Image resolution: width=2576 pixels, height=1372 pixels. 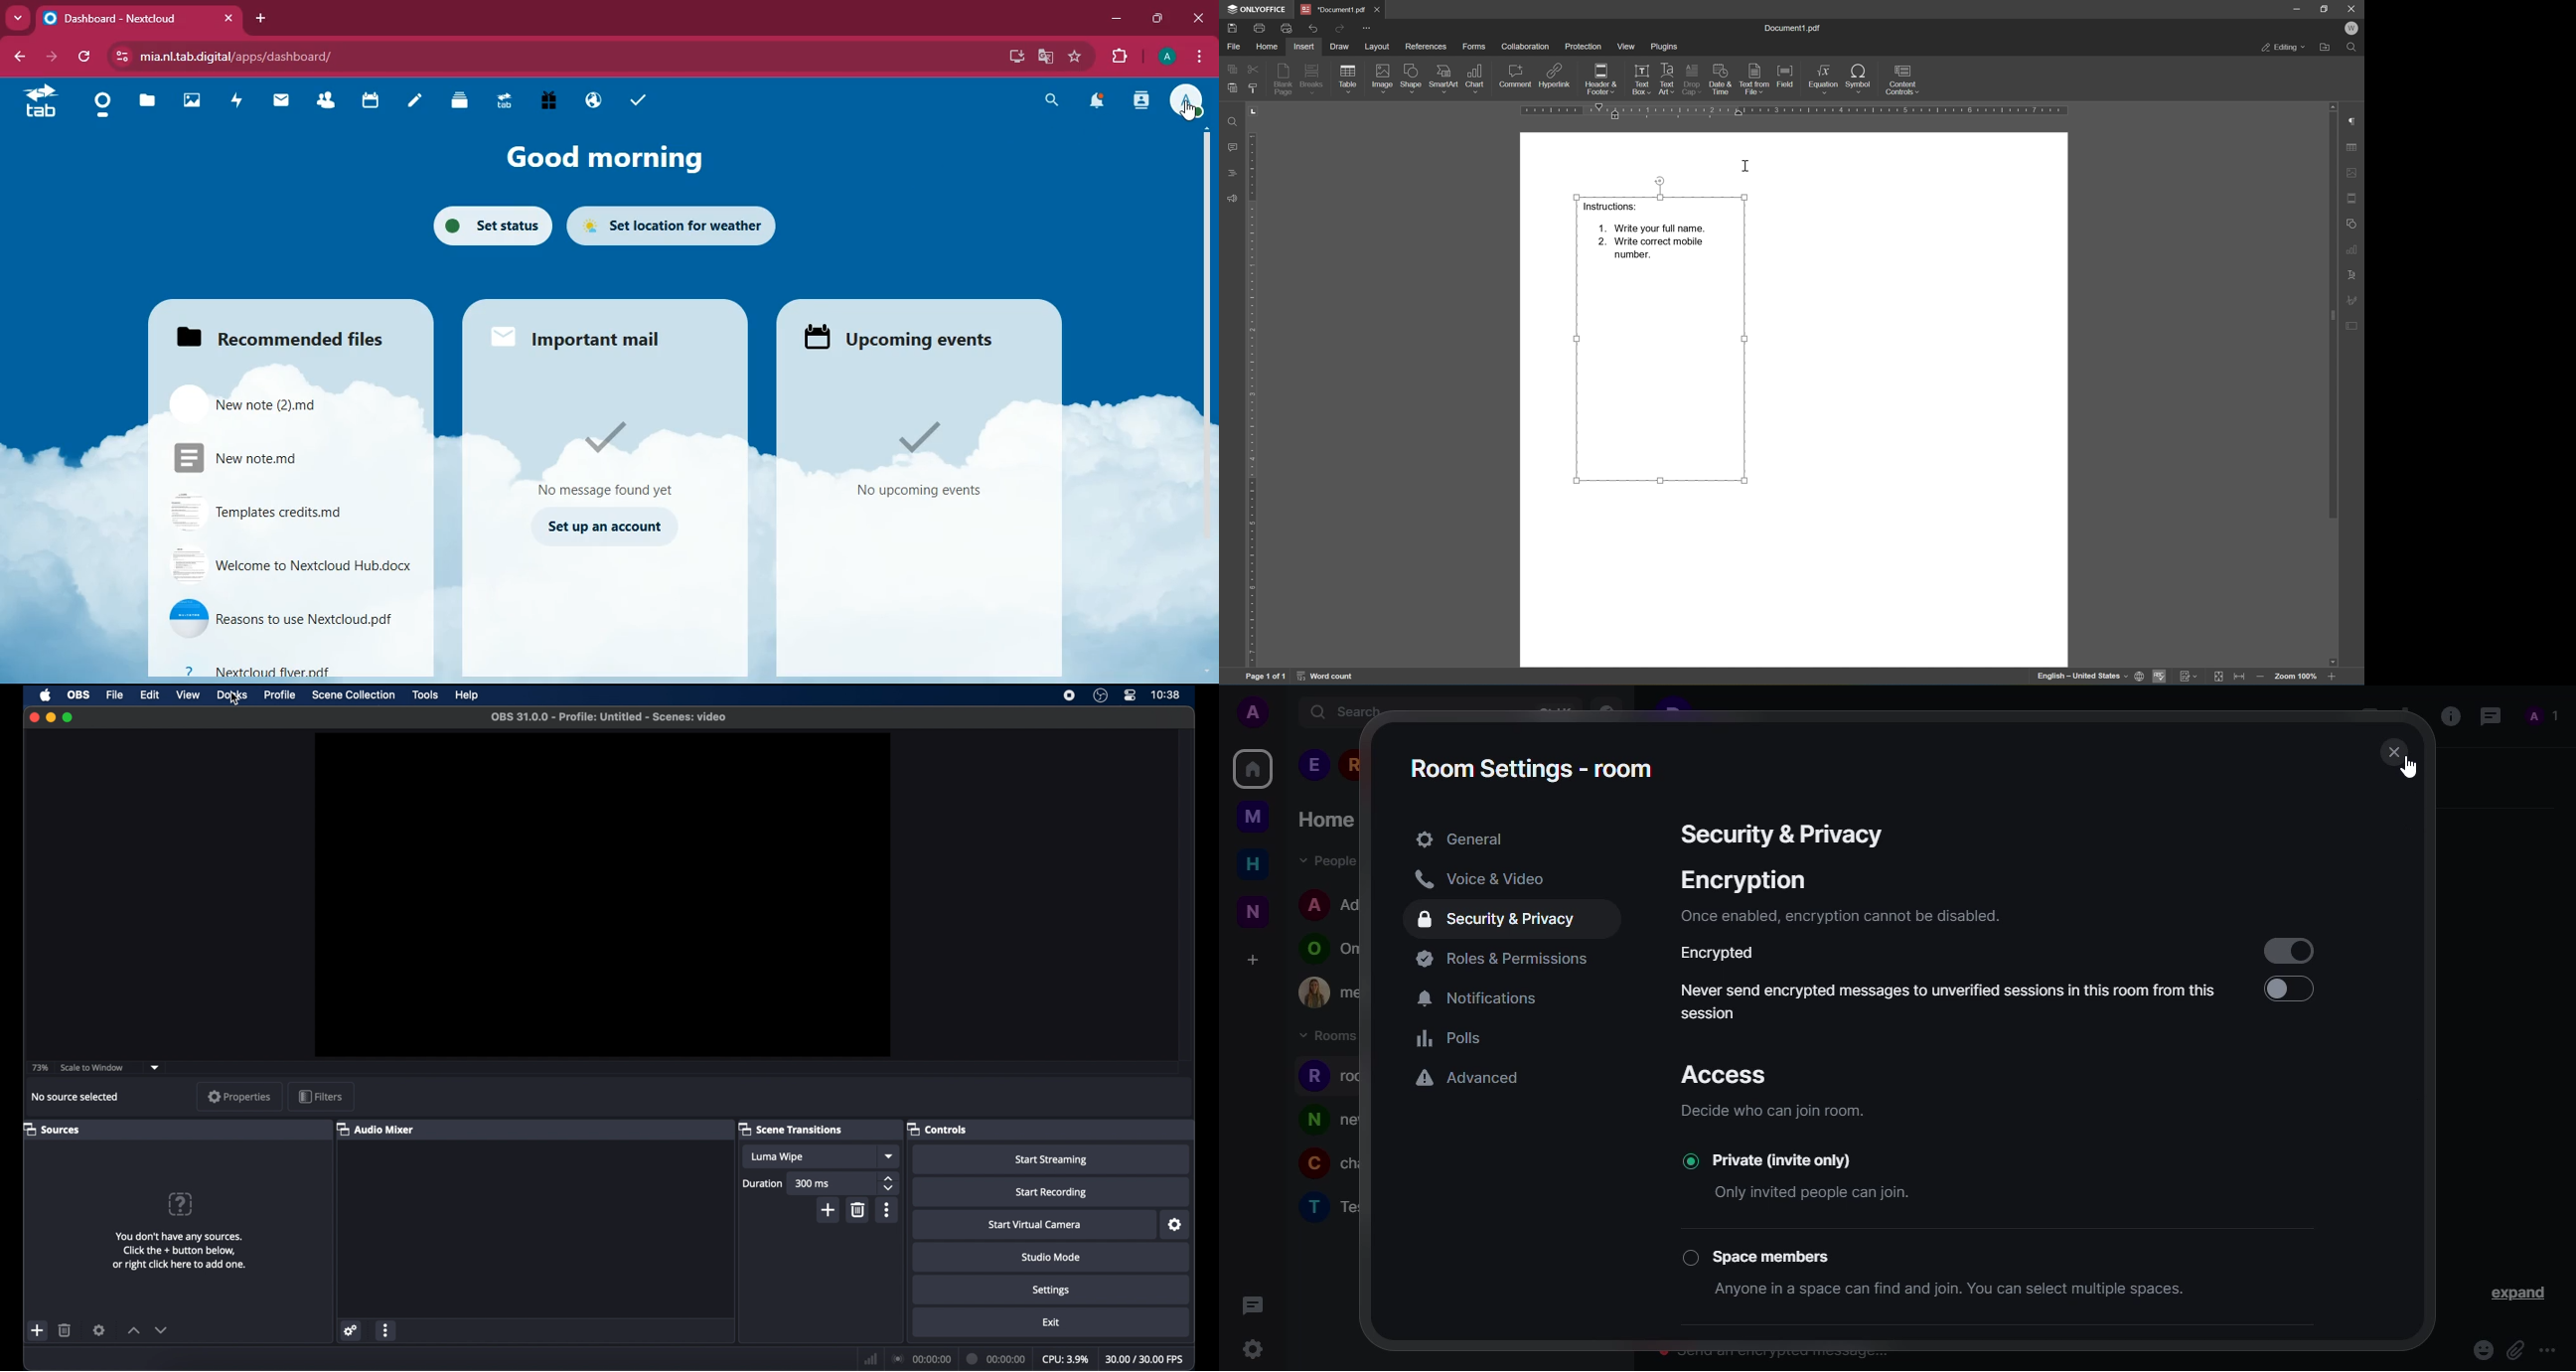 What do you see at coordinates (1312, 30) in the screenshot?
I see `Undo` at bounding box center [1312, 30].